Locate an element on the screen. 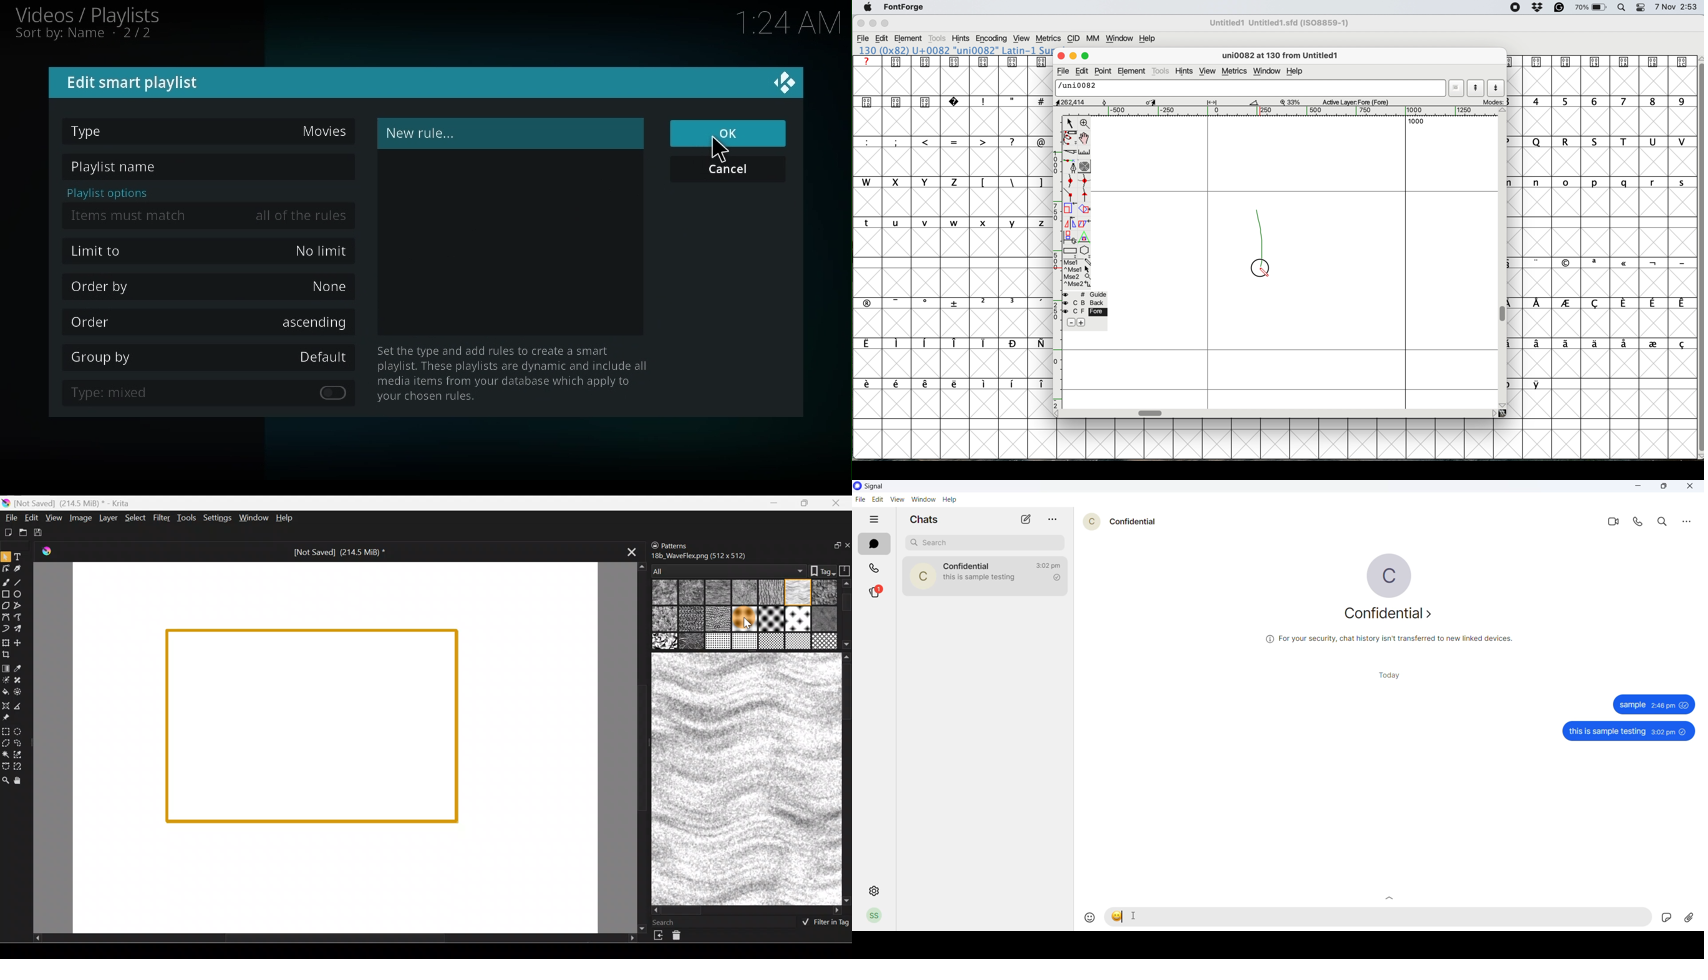 This screenshot has width=1708, height=980. ok is located at coordinates (729, 133).